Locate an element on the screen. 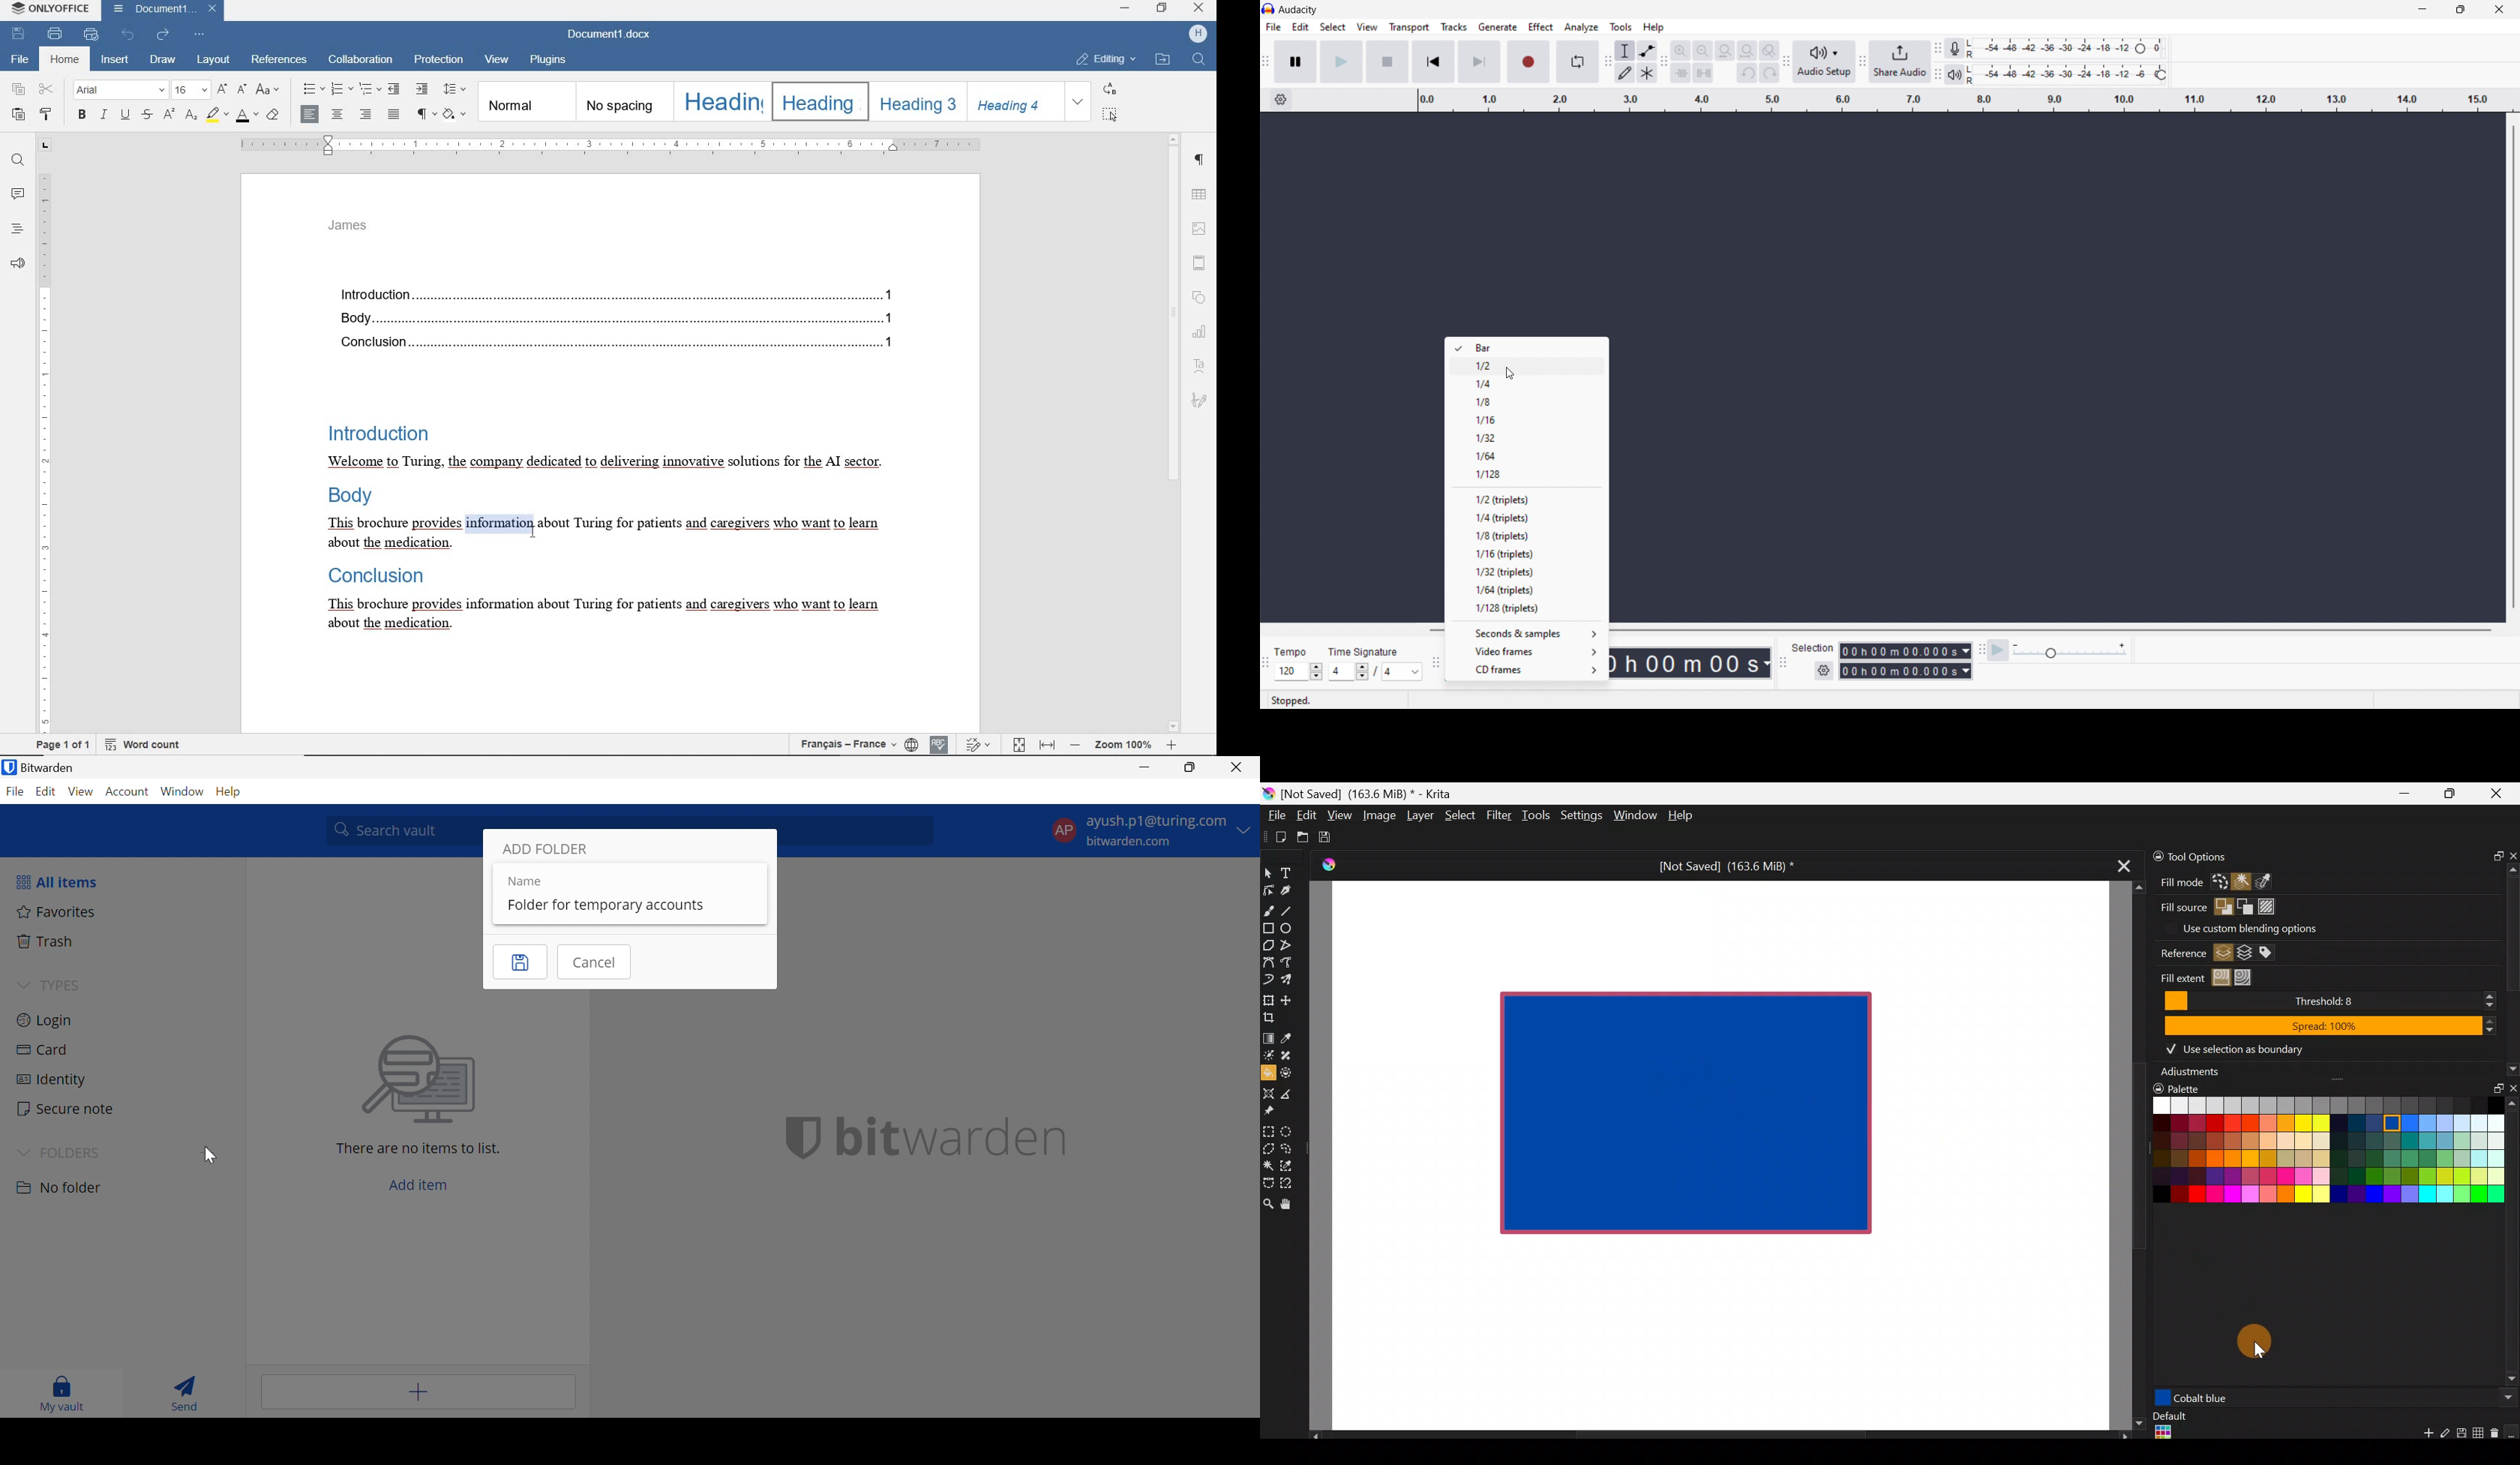 This screenshot has width=2520, height=1484. Create new document is located at coordinates (1276, 836).